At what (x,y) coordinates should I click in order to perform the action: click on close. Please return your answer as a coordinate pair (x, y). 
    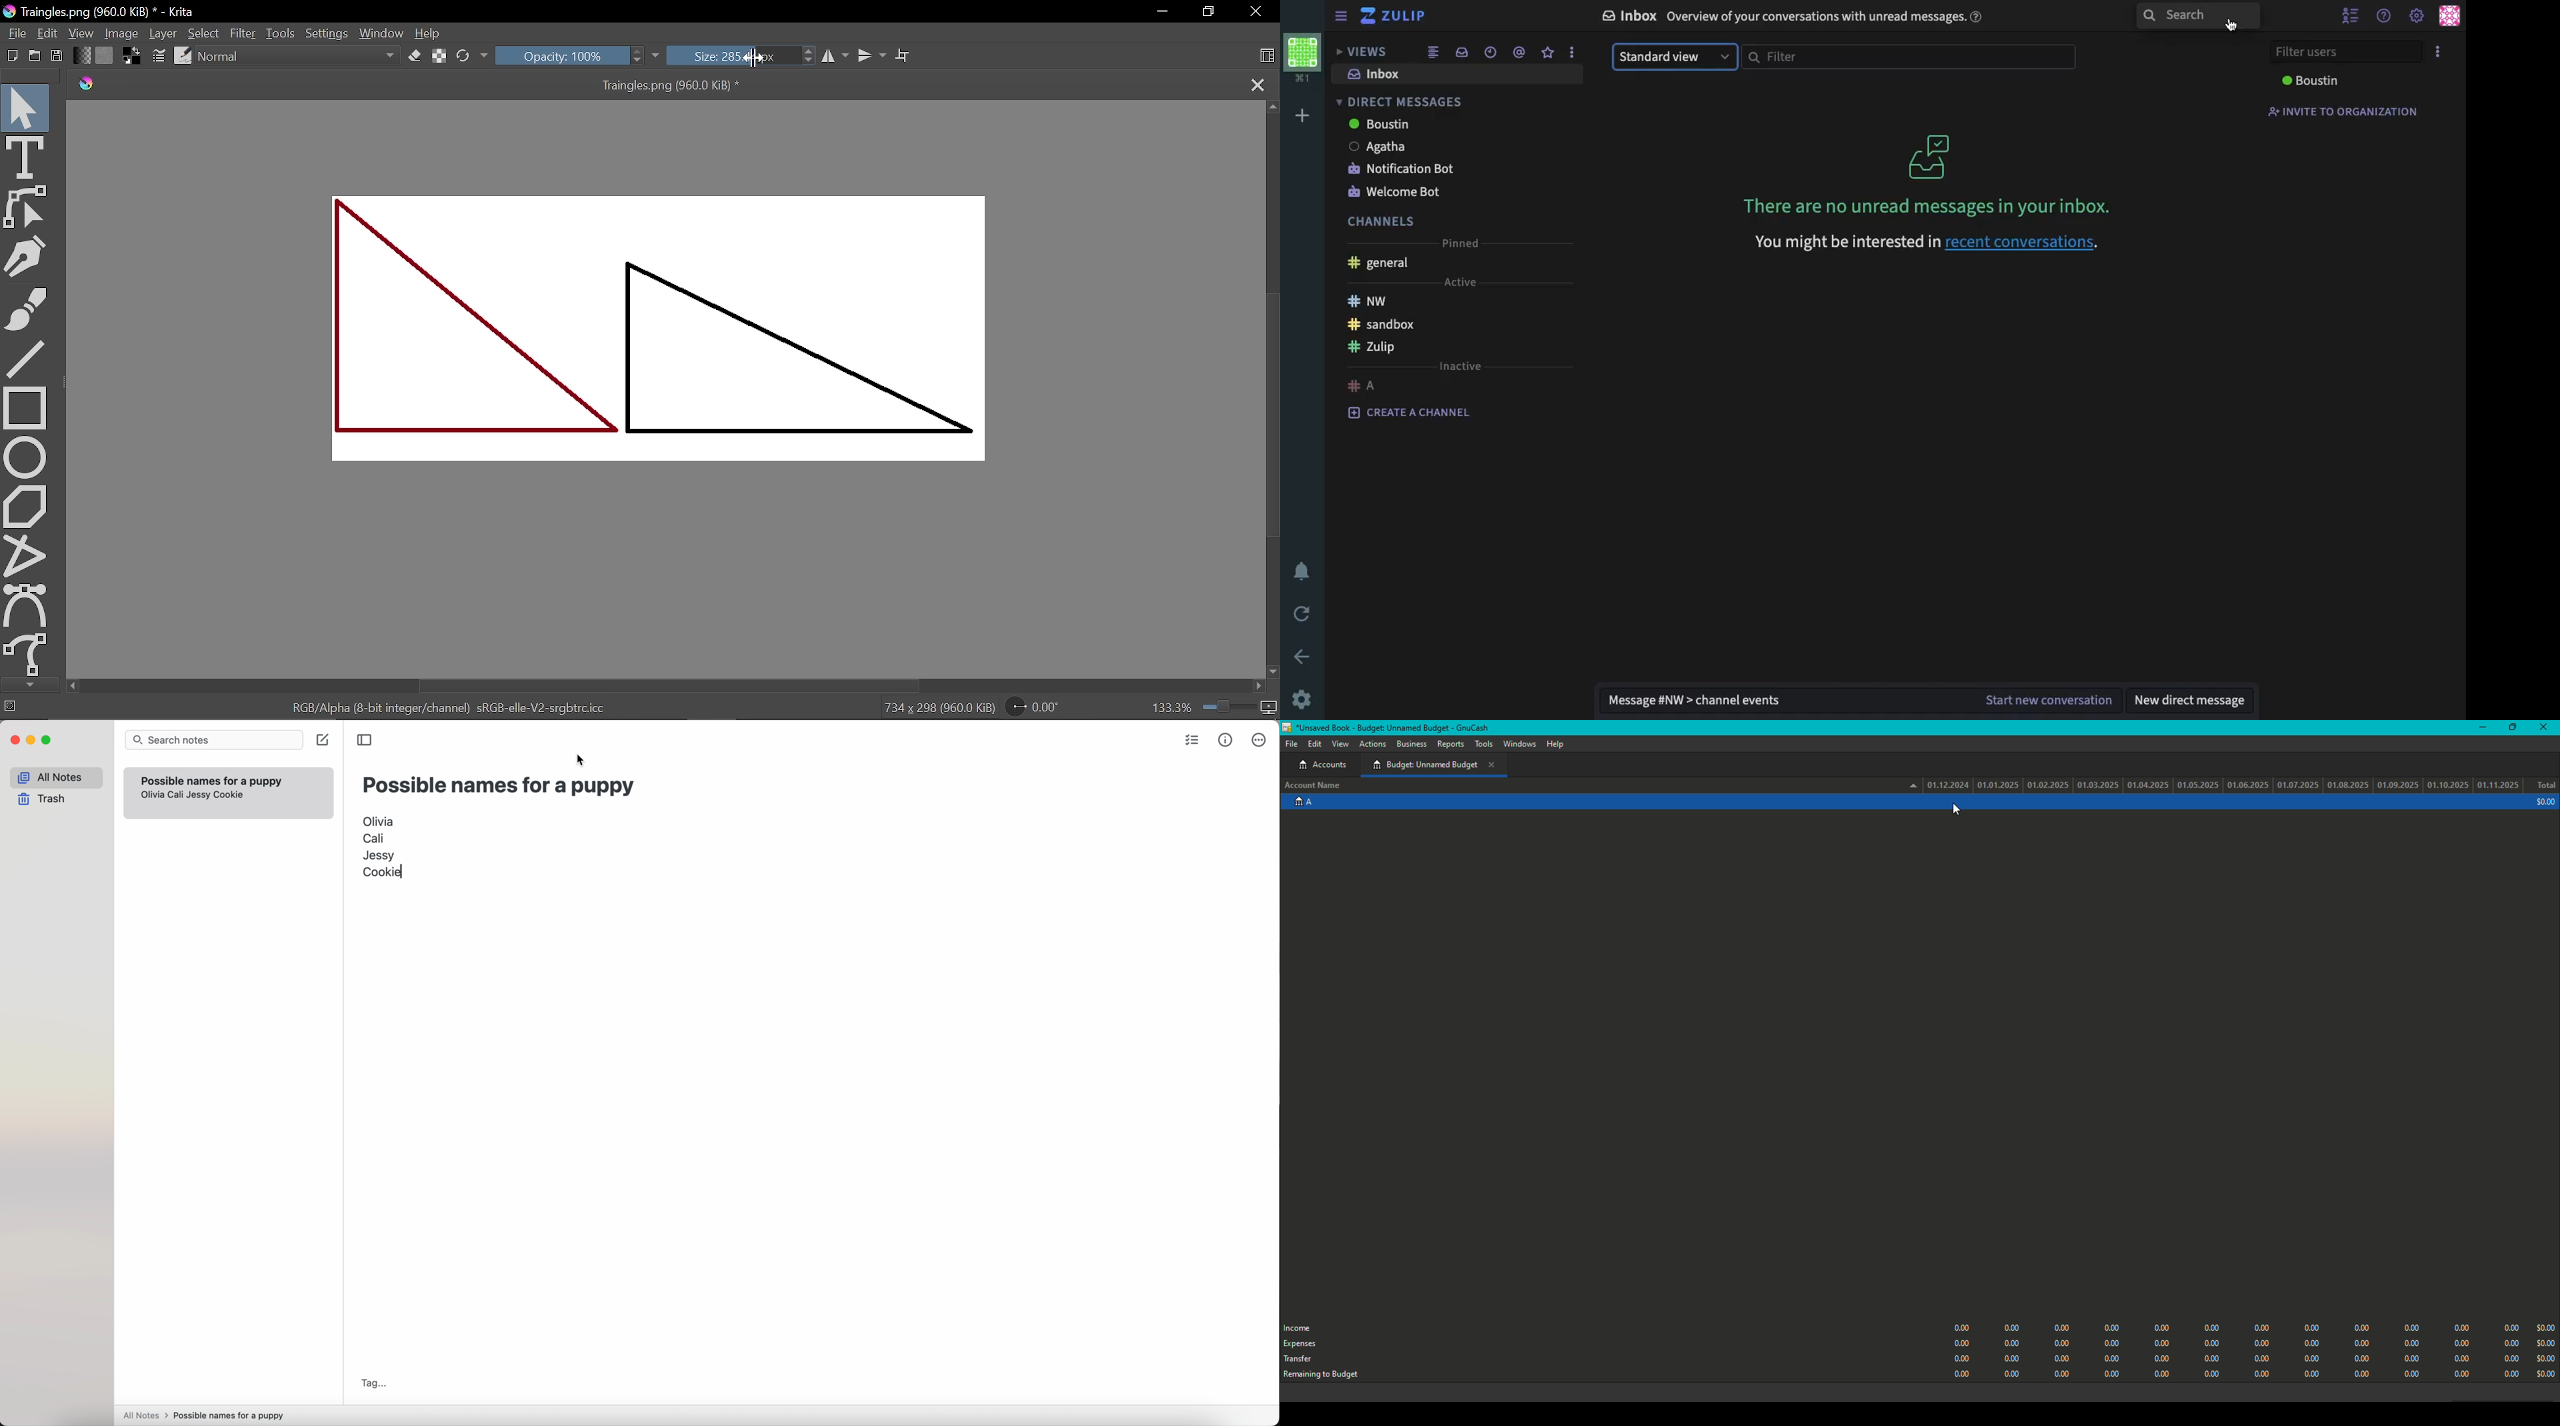
    Looking at the image, I should click on (14, 741).